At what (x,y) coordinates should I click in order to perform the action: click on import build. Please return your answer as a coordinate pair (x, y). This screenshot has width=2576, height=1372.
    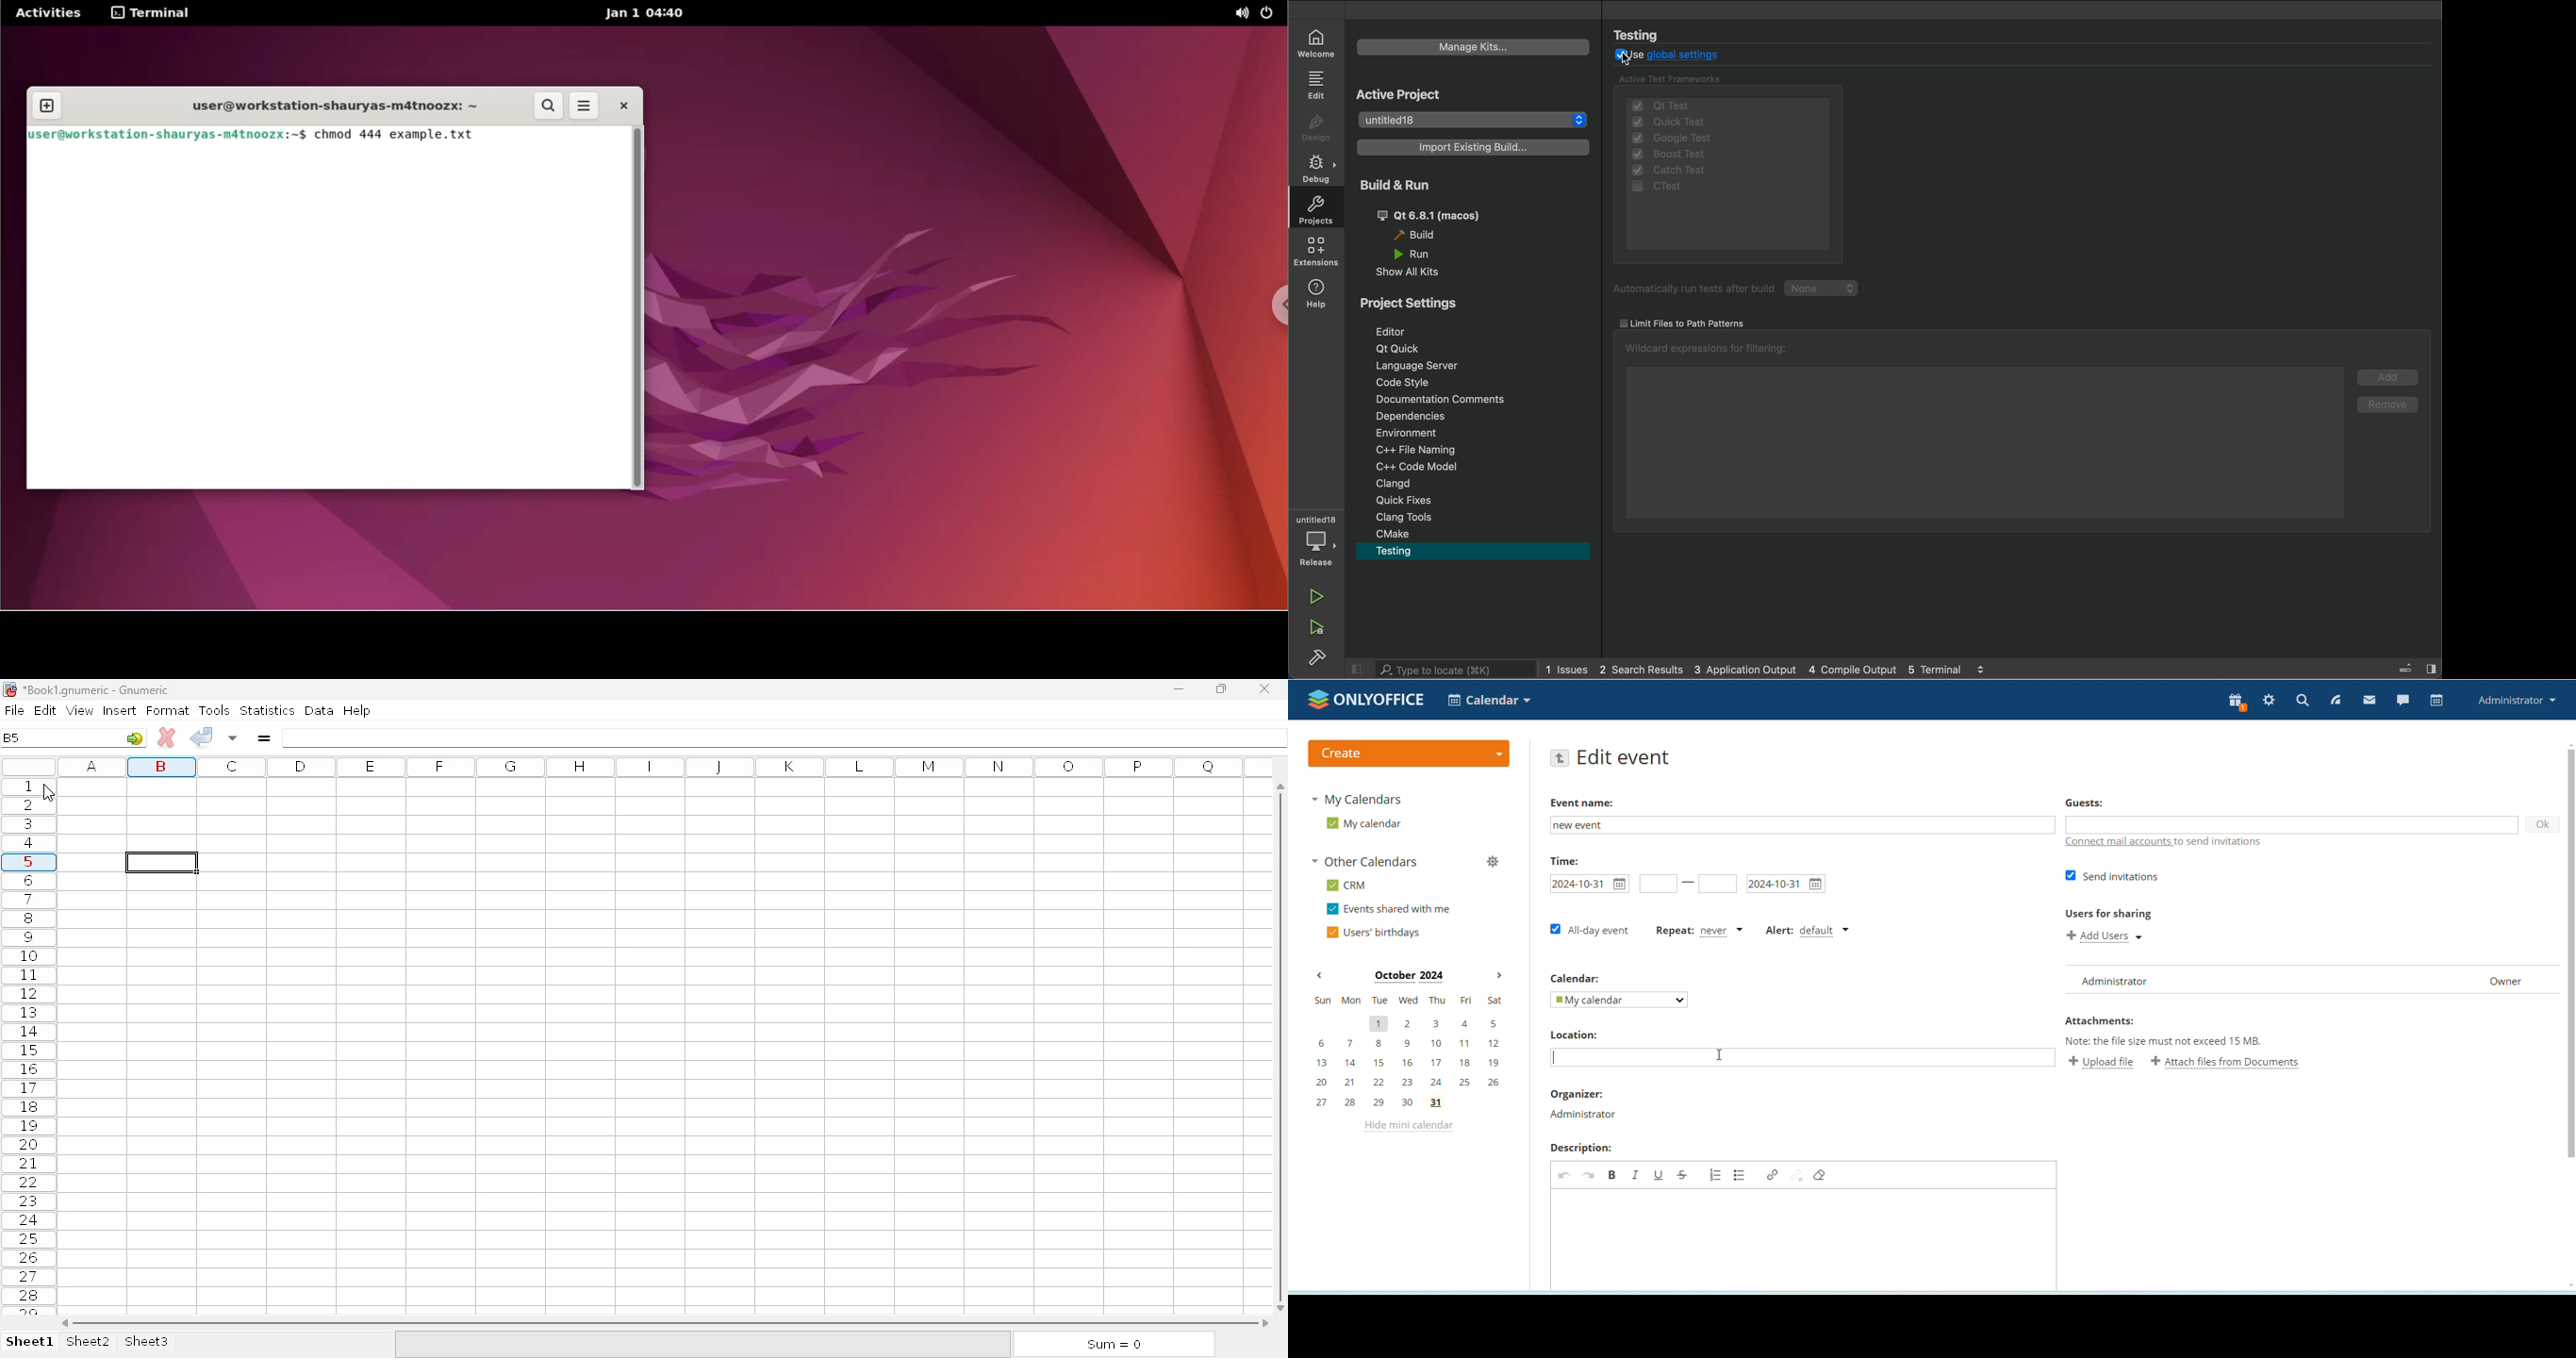
    Looking at the image, I should click on (1474, 148).